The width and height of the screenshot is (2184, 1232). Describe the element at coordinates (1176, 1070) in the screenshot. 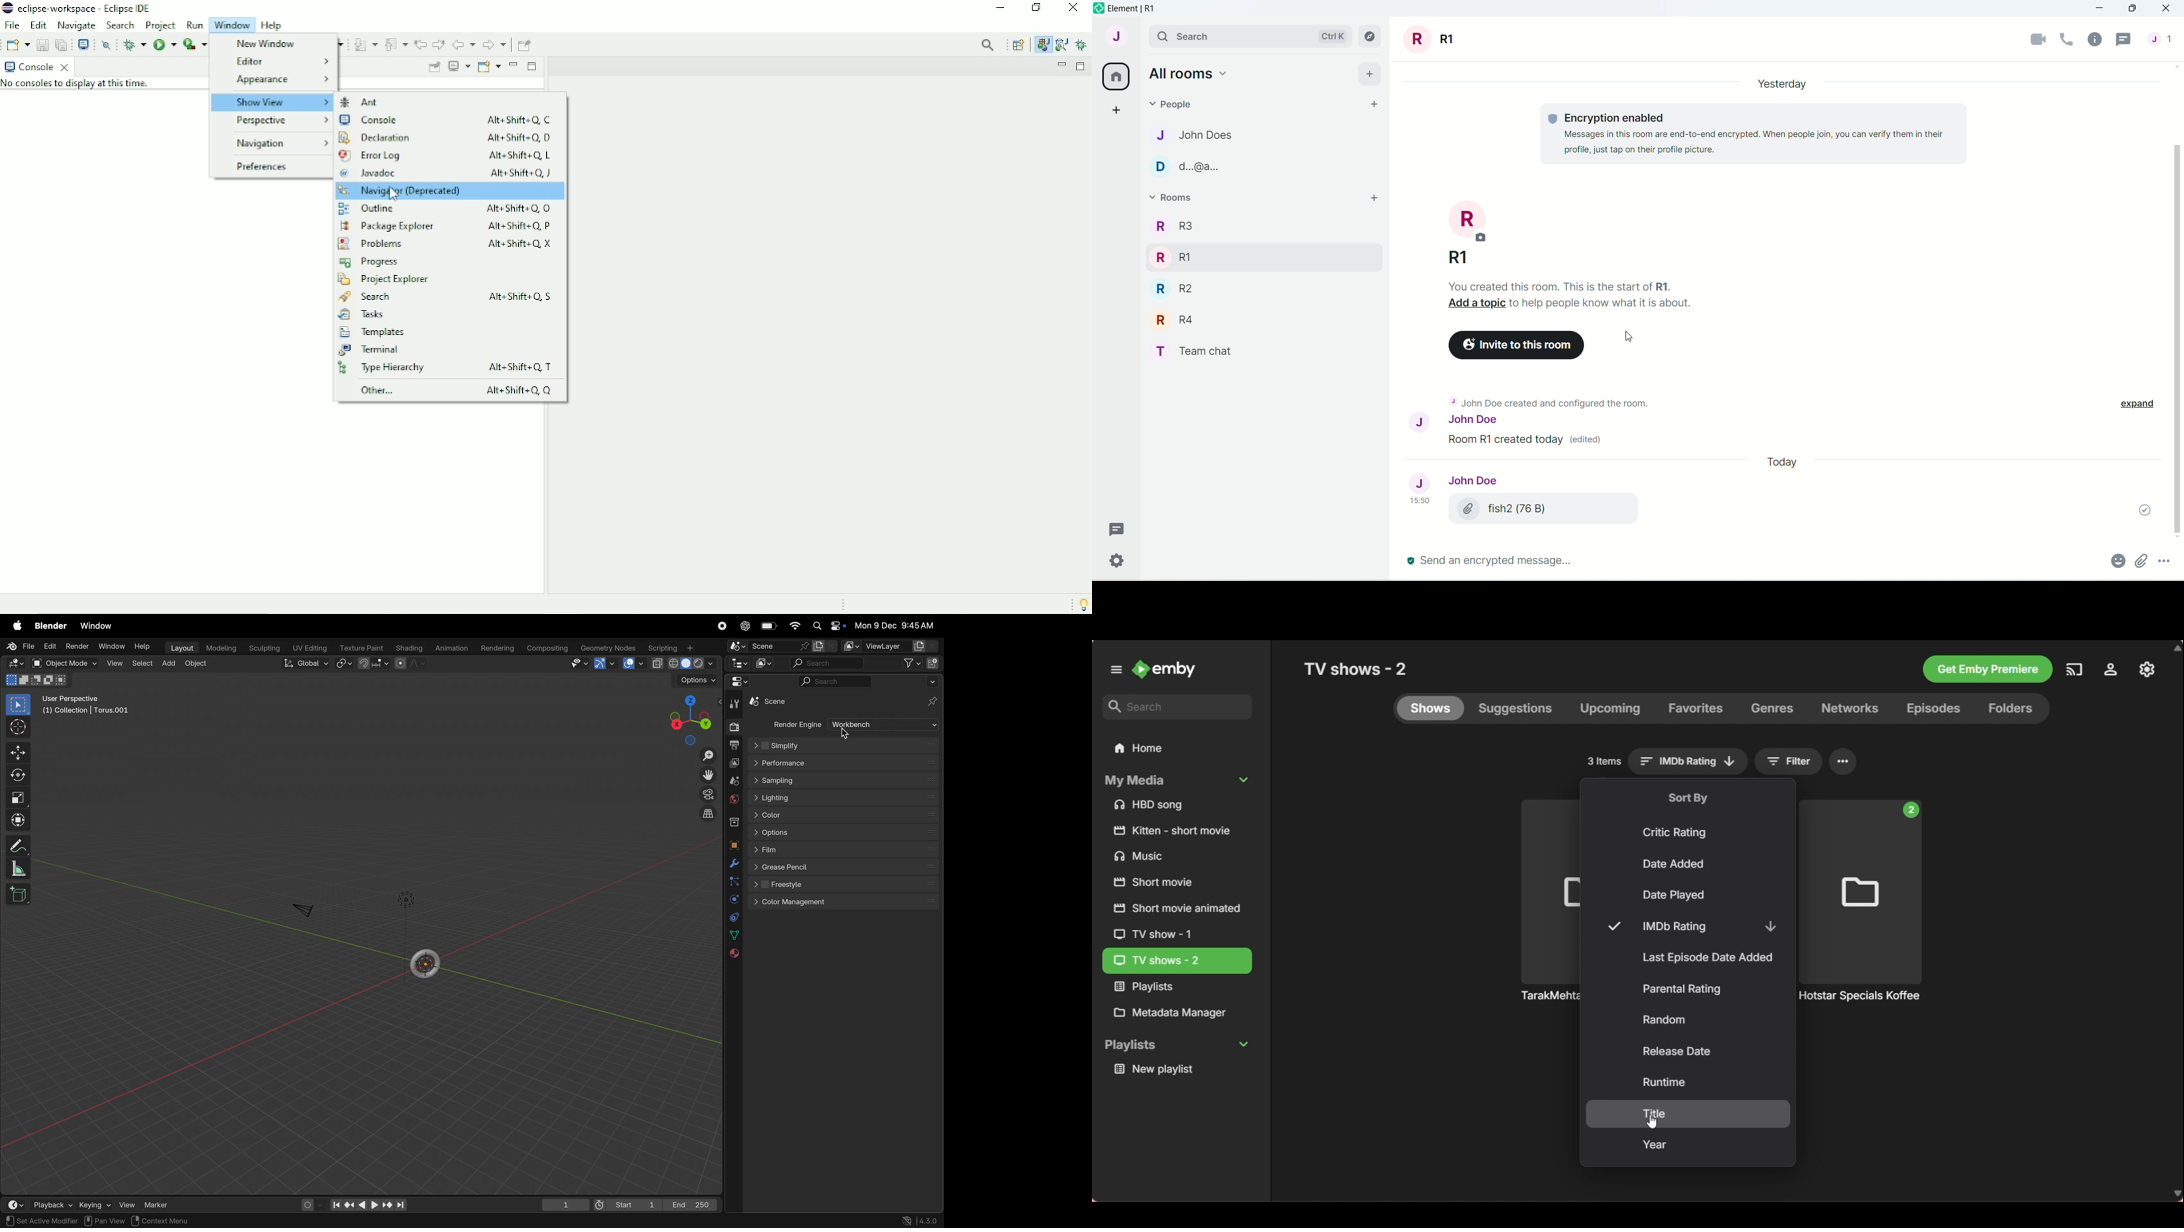

I see `Media under Playlists` at that location.